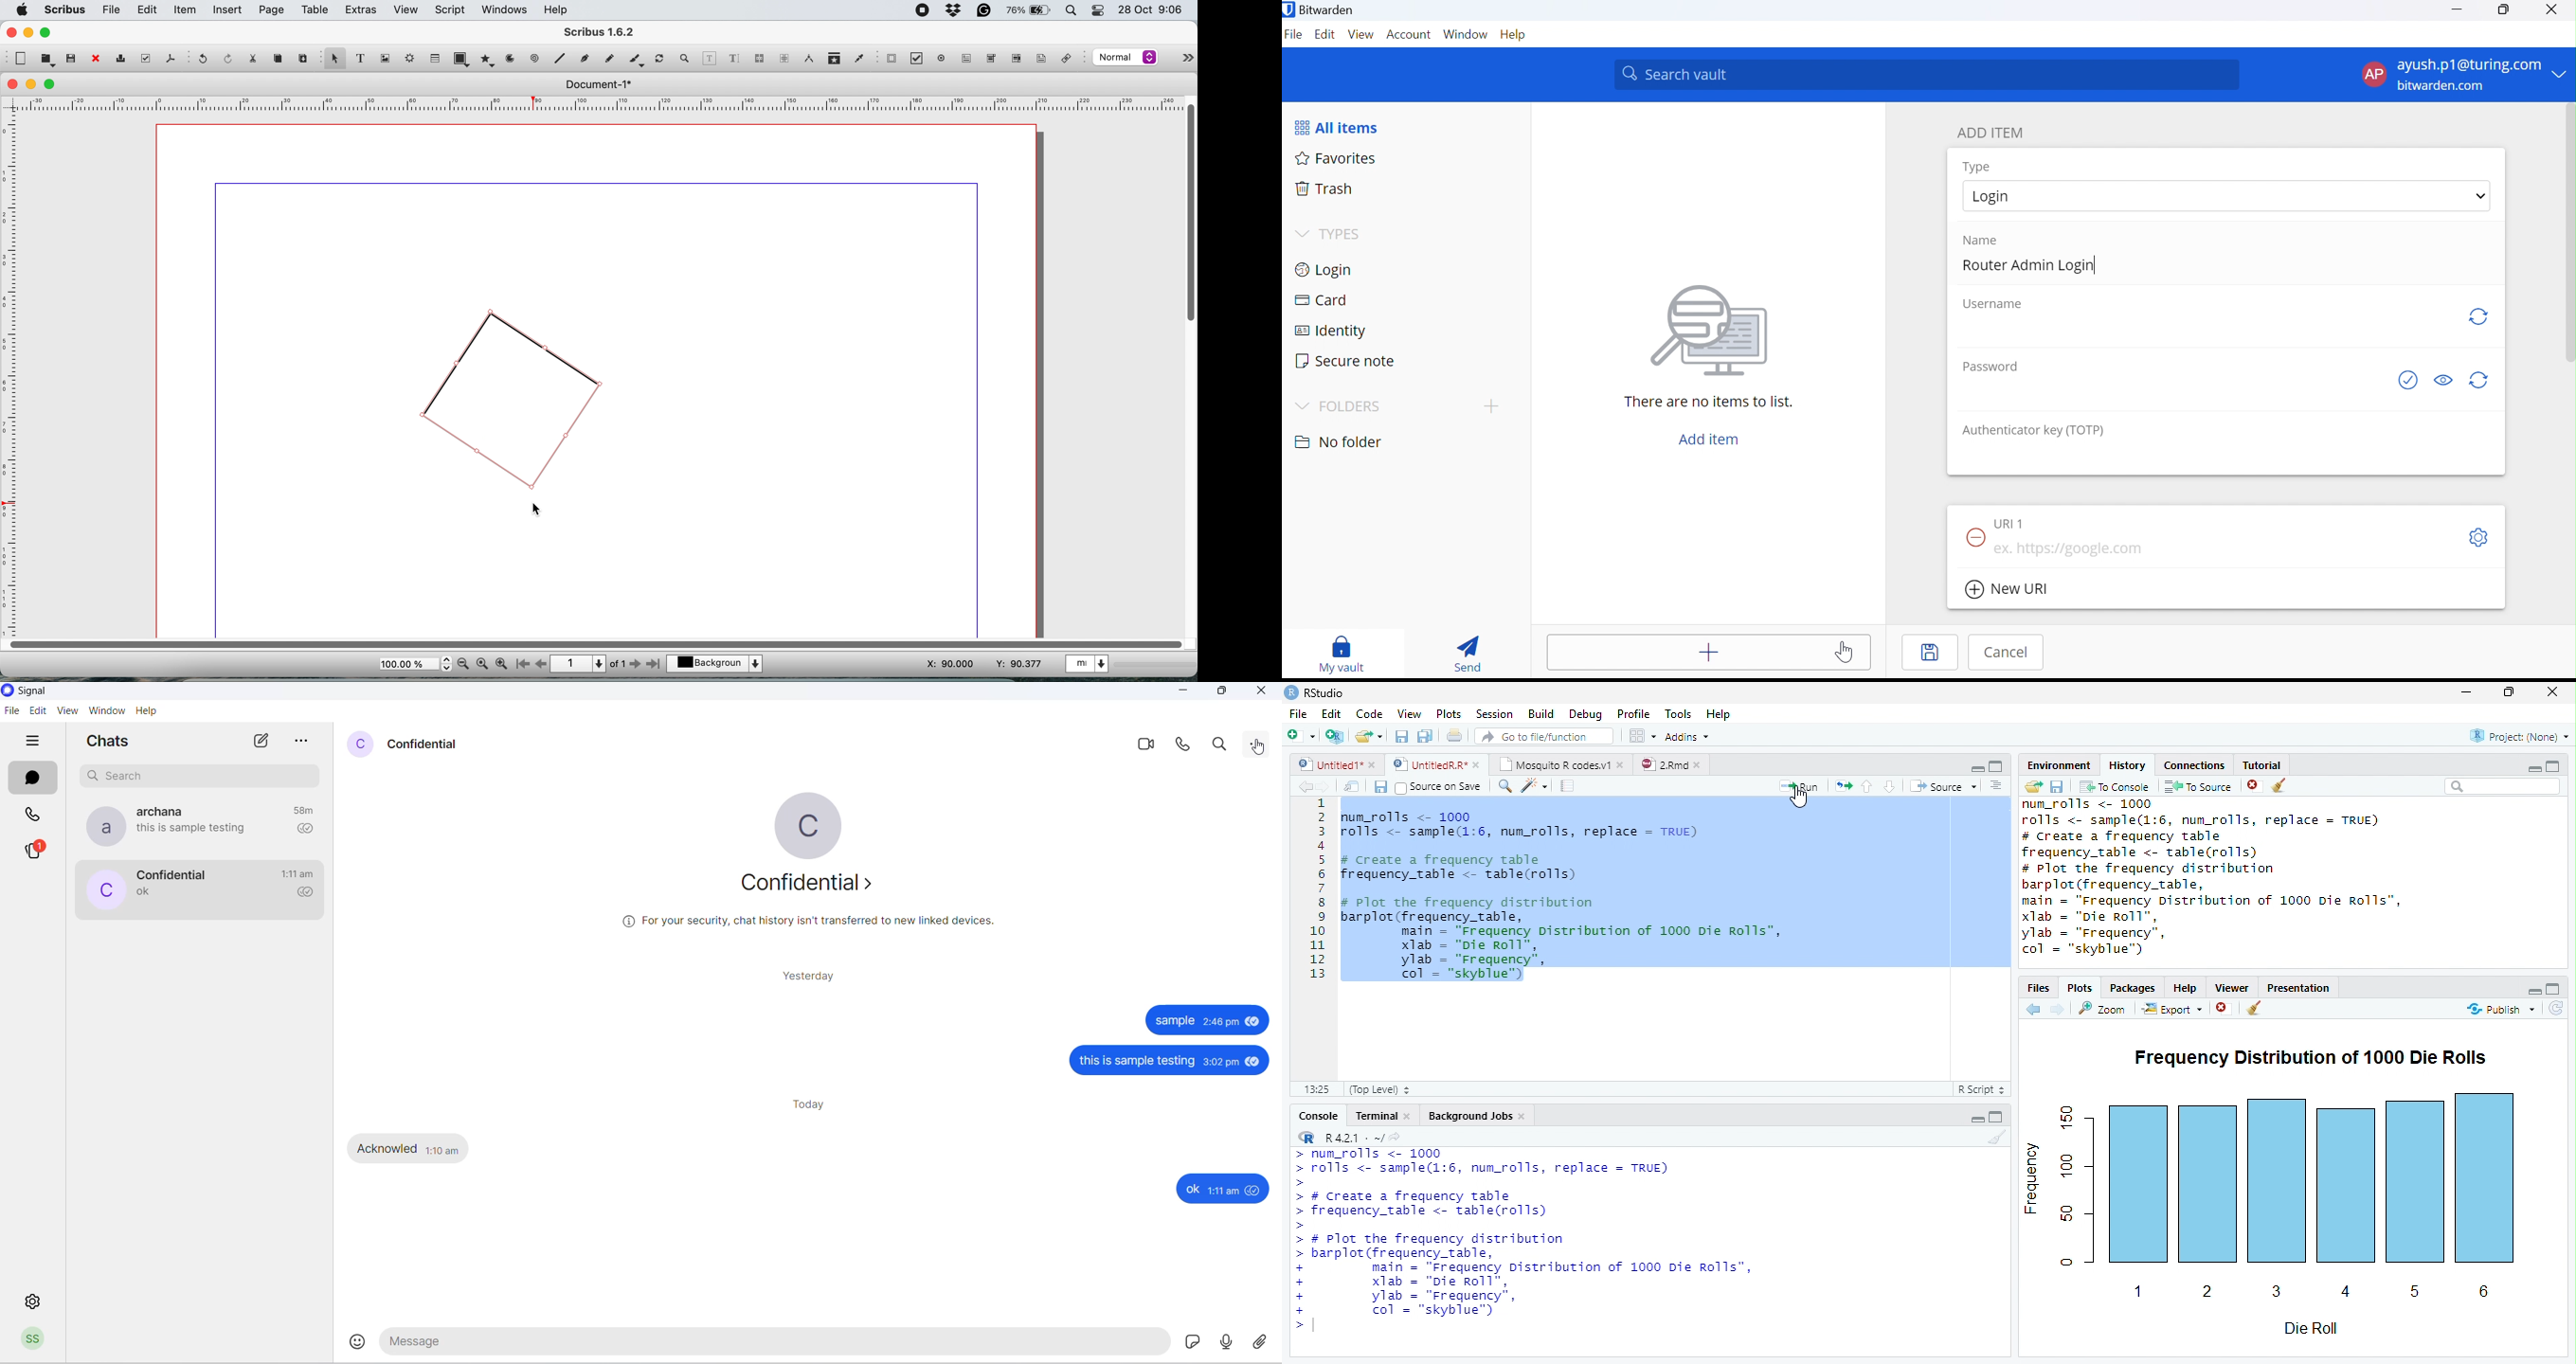  Describe the element at coordinates (2571, 233) in the screenshot. I see `vertical scrollbar` at that location.